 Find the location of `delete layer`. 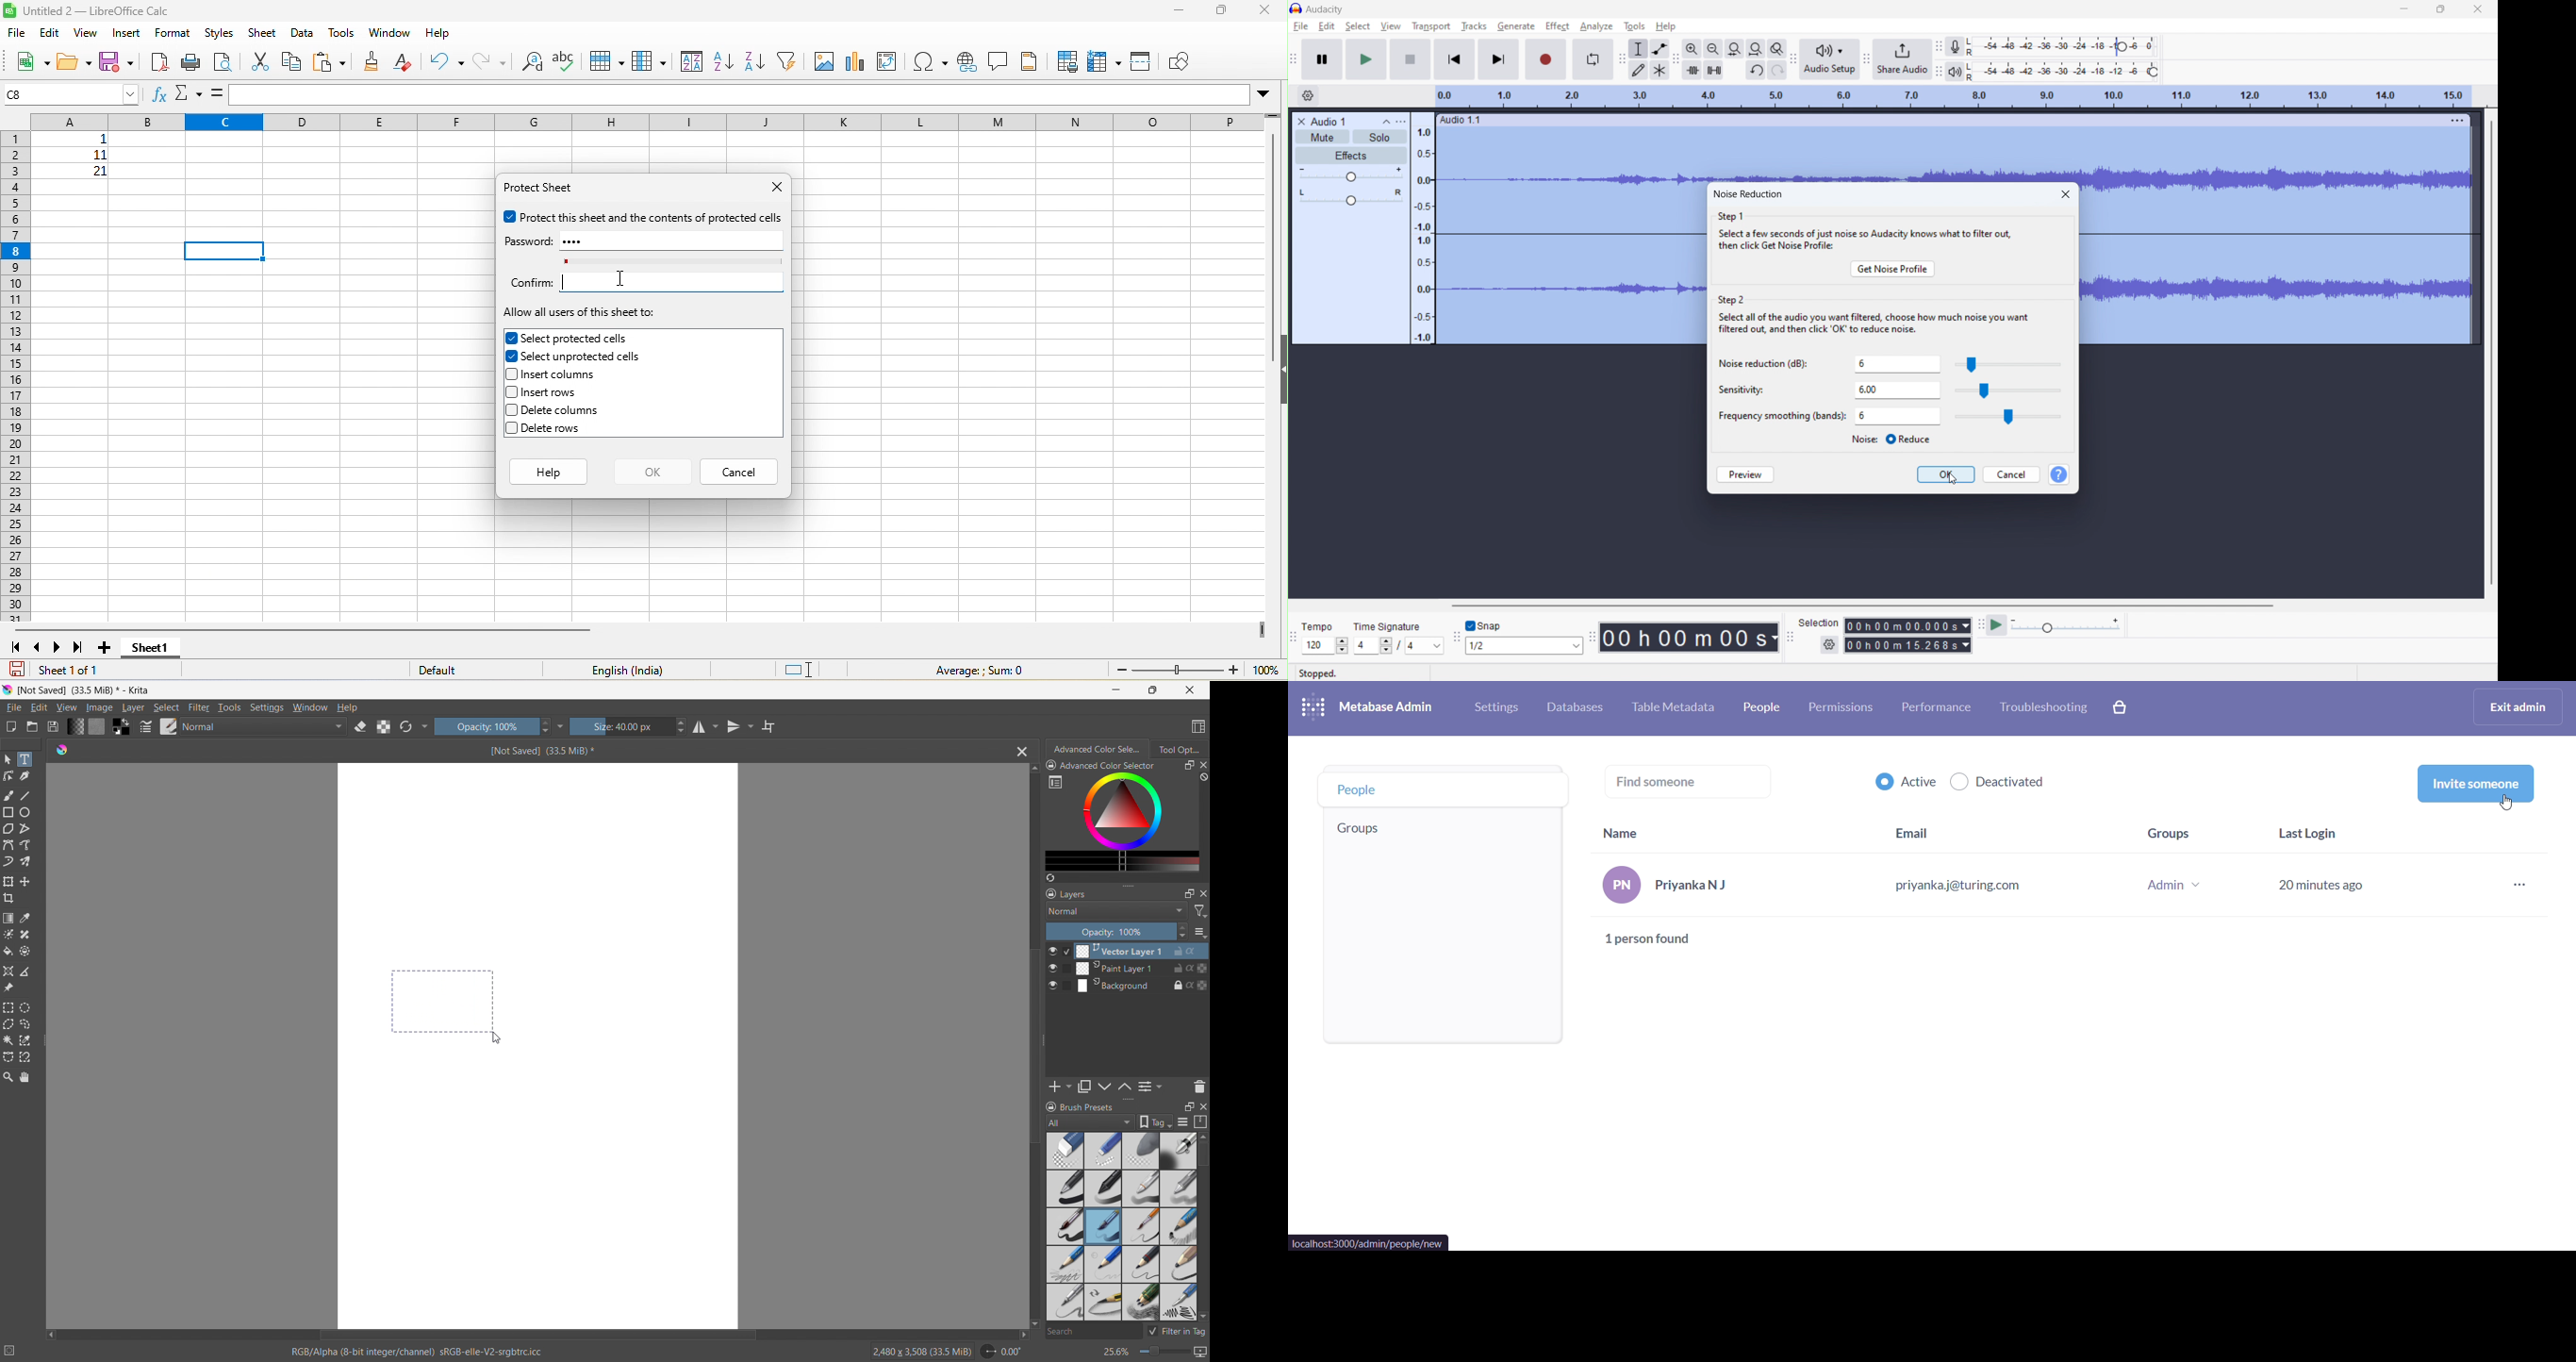

delete layer is located at coordinates (1200, 1086).